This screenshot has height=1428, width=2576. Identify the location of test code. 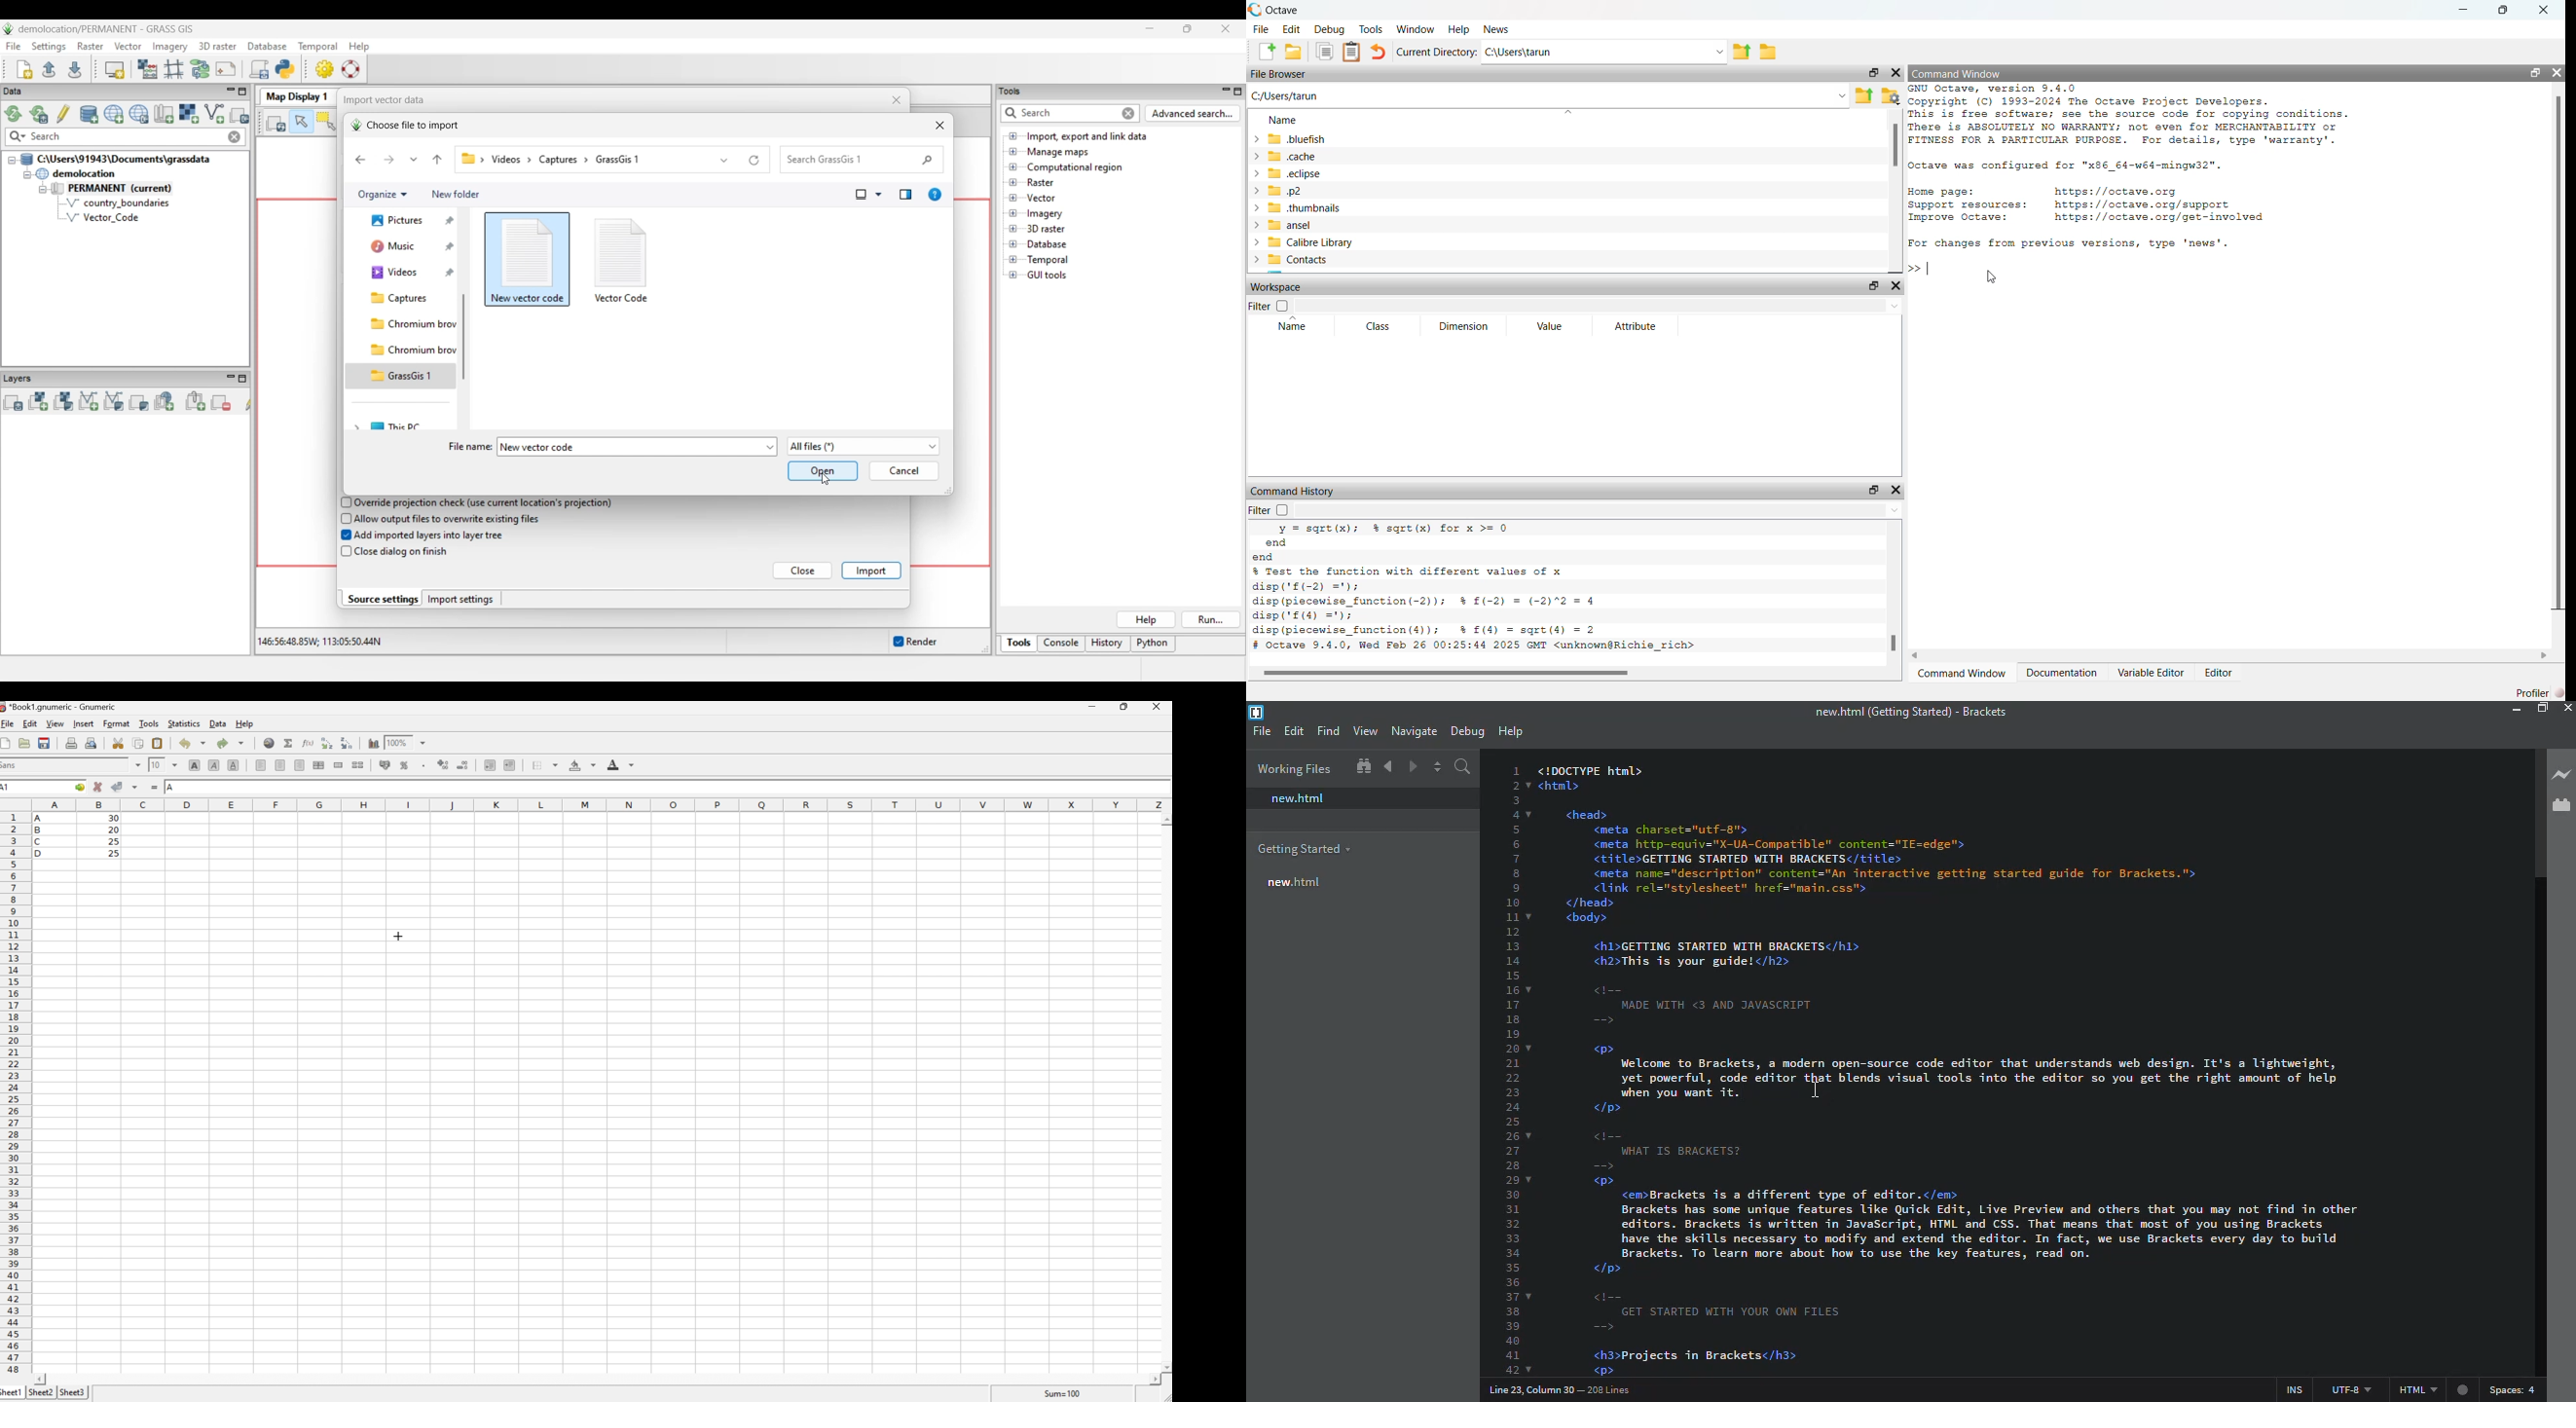
(1938, 872).